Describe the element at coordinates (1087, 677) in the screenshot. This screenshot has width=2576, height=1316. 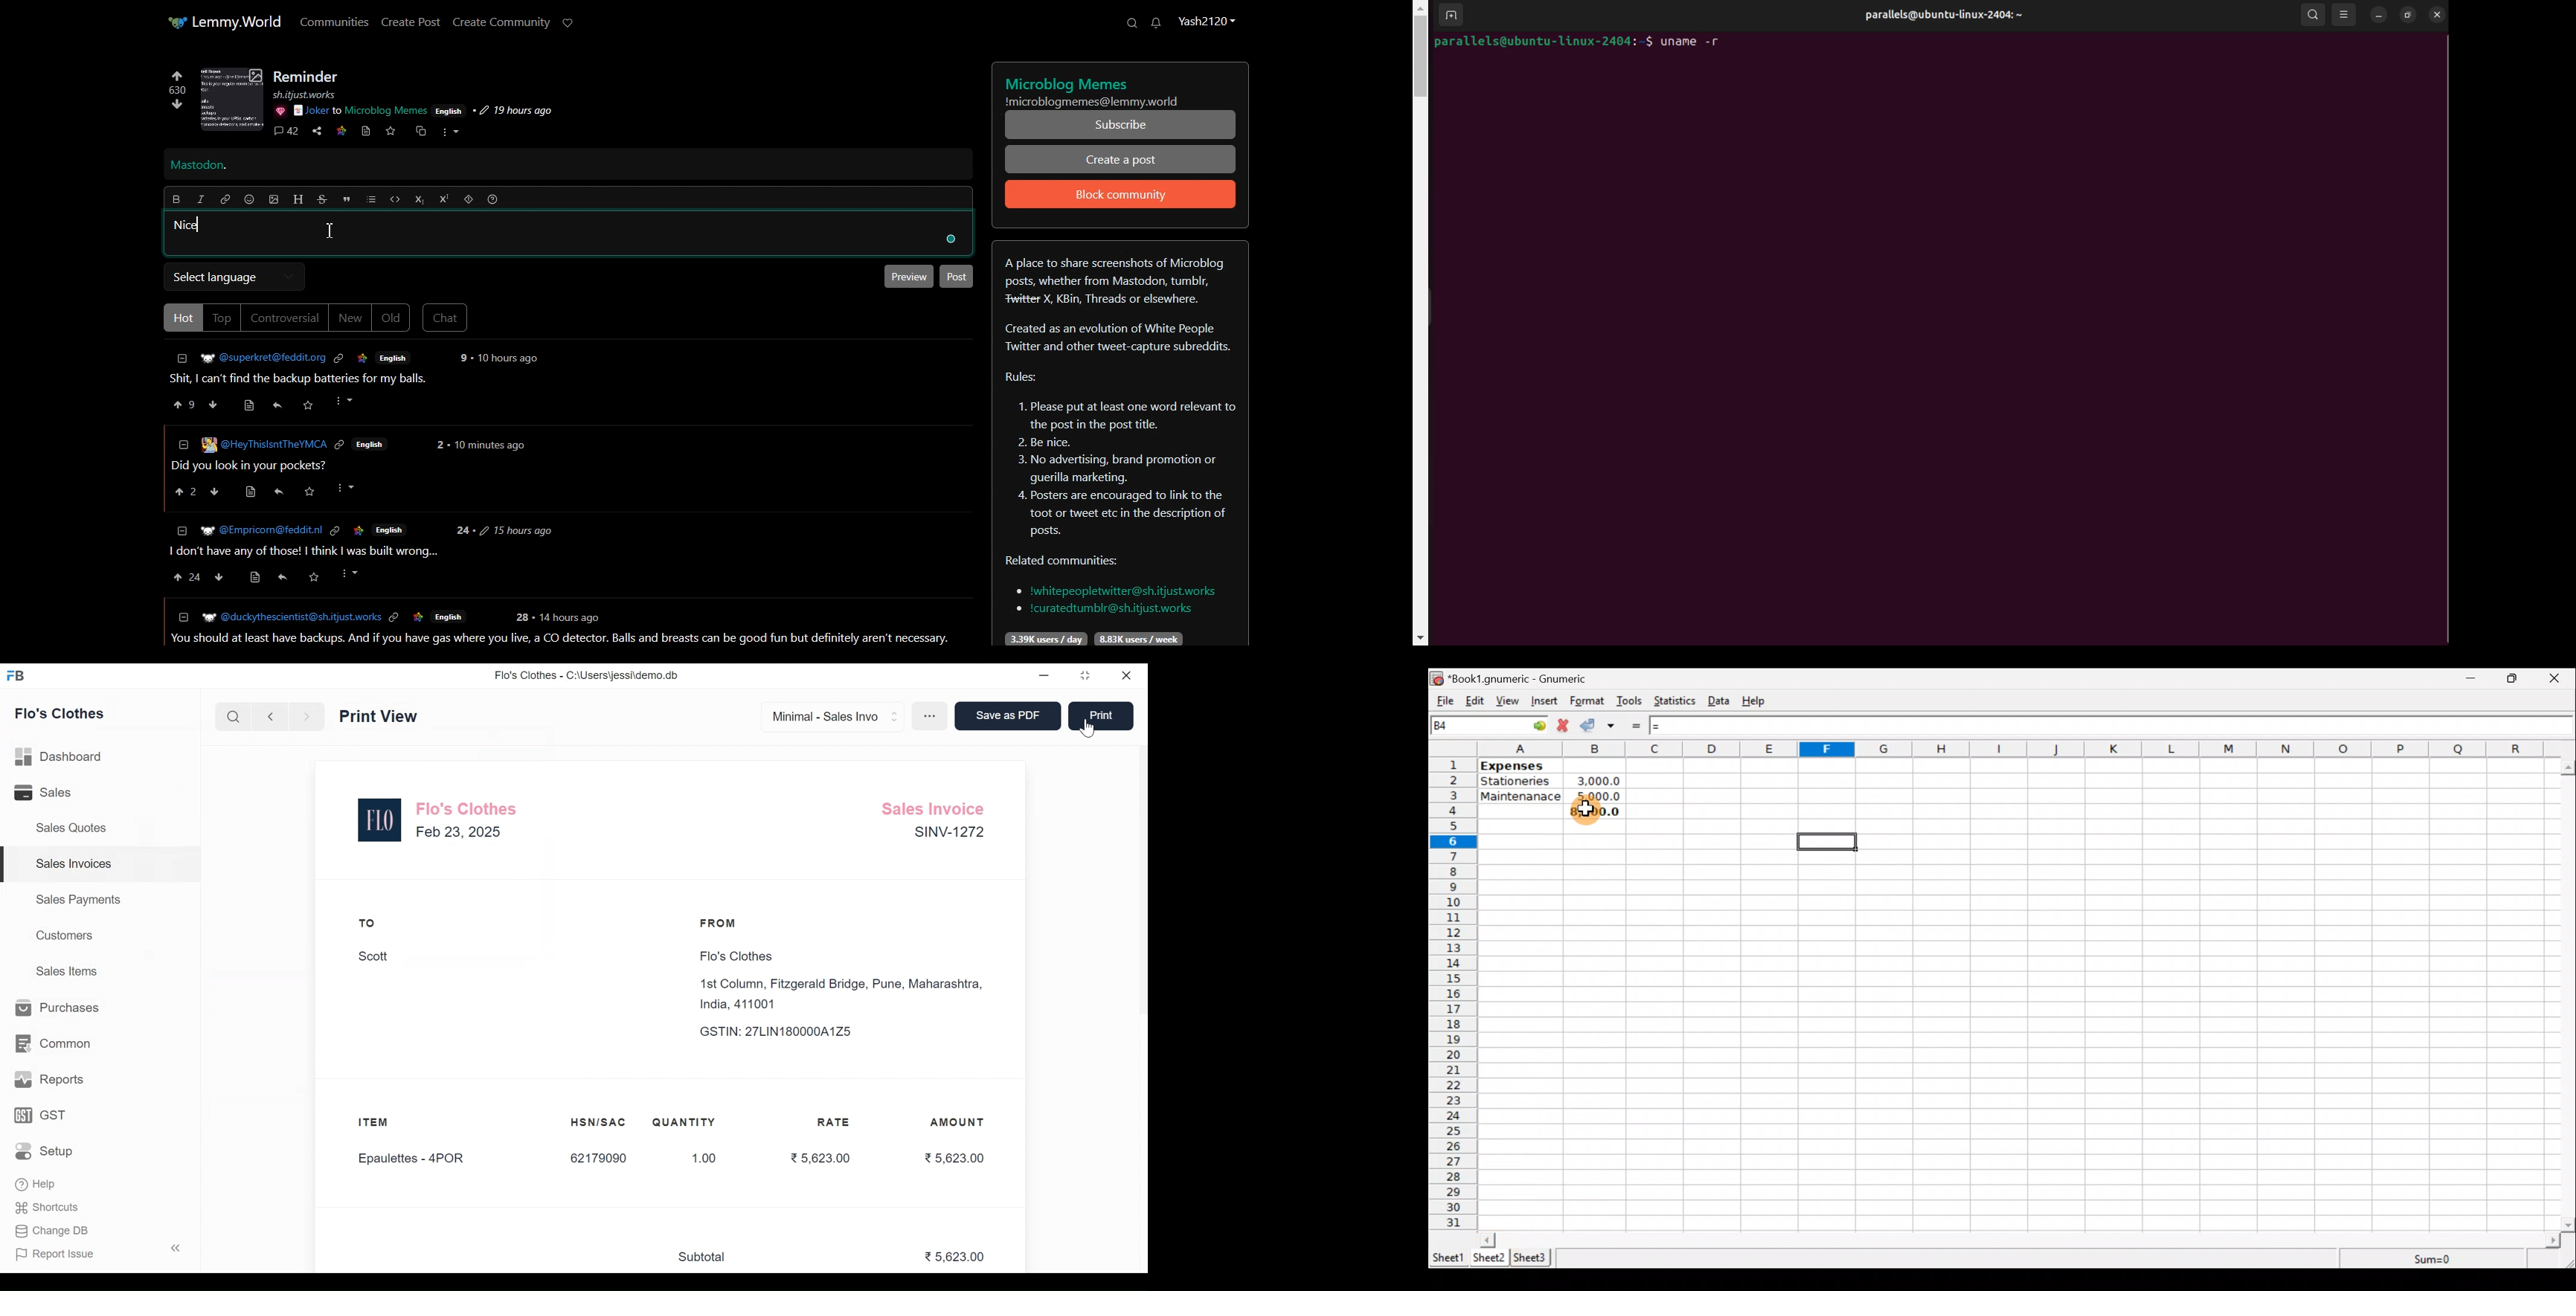
I see `Restore` at that location.